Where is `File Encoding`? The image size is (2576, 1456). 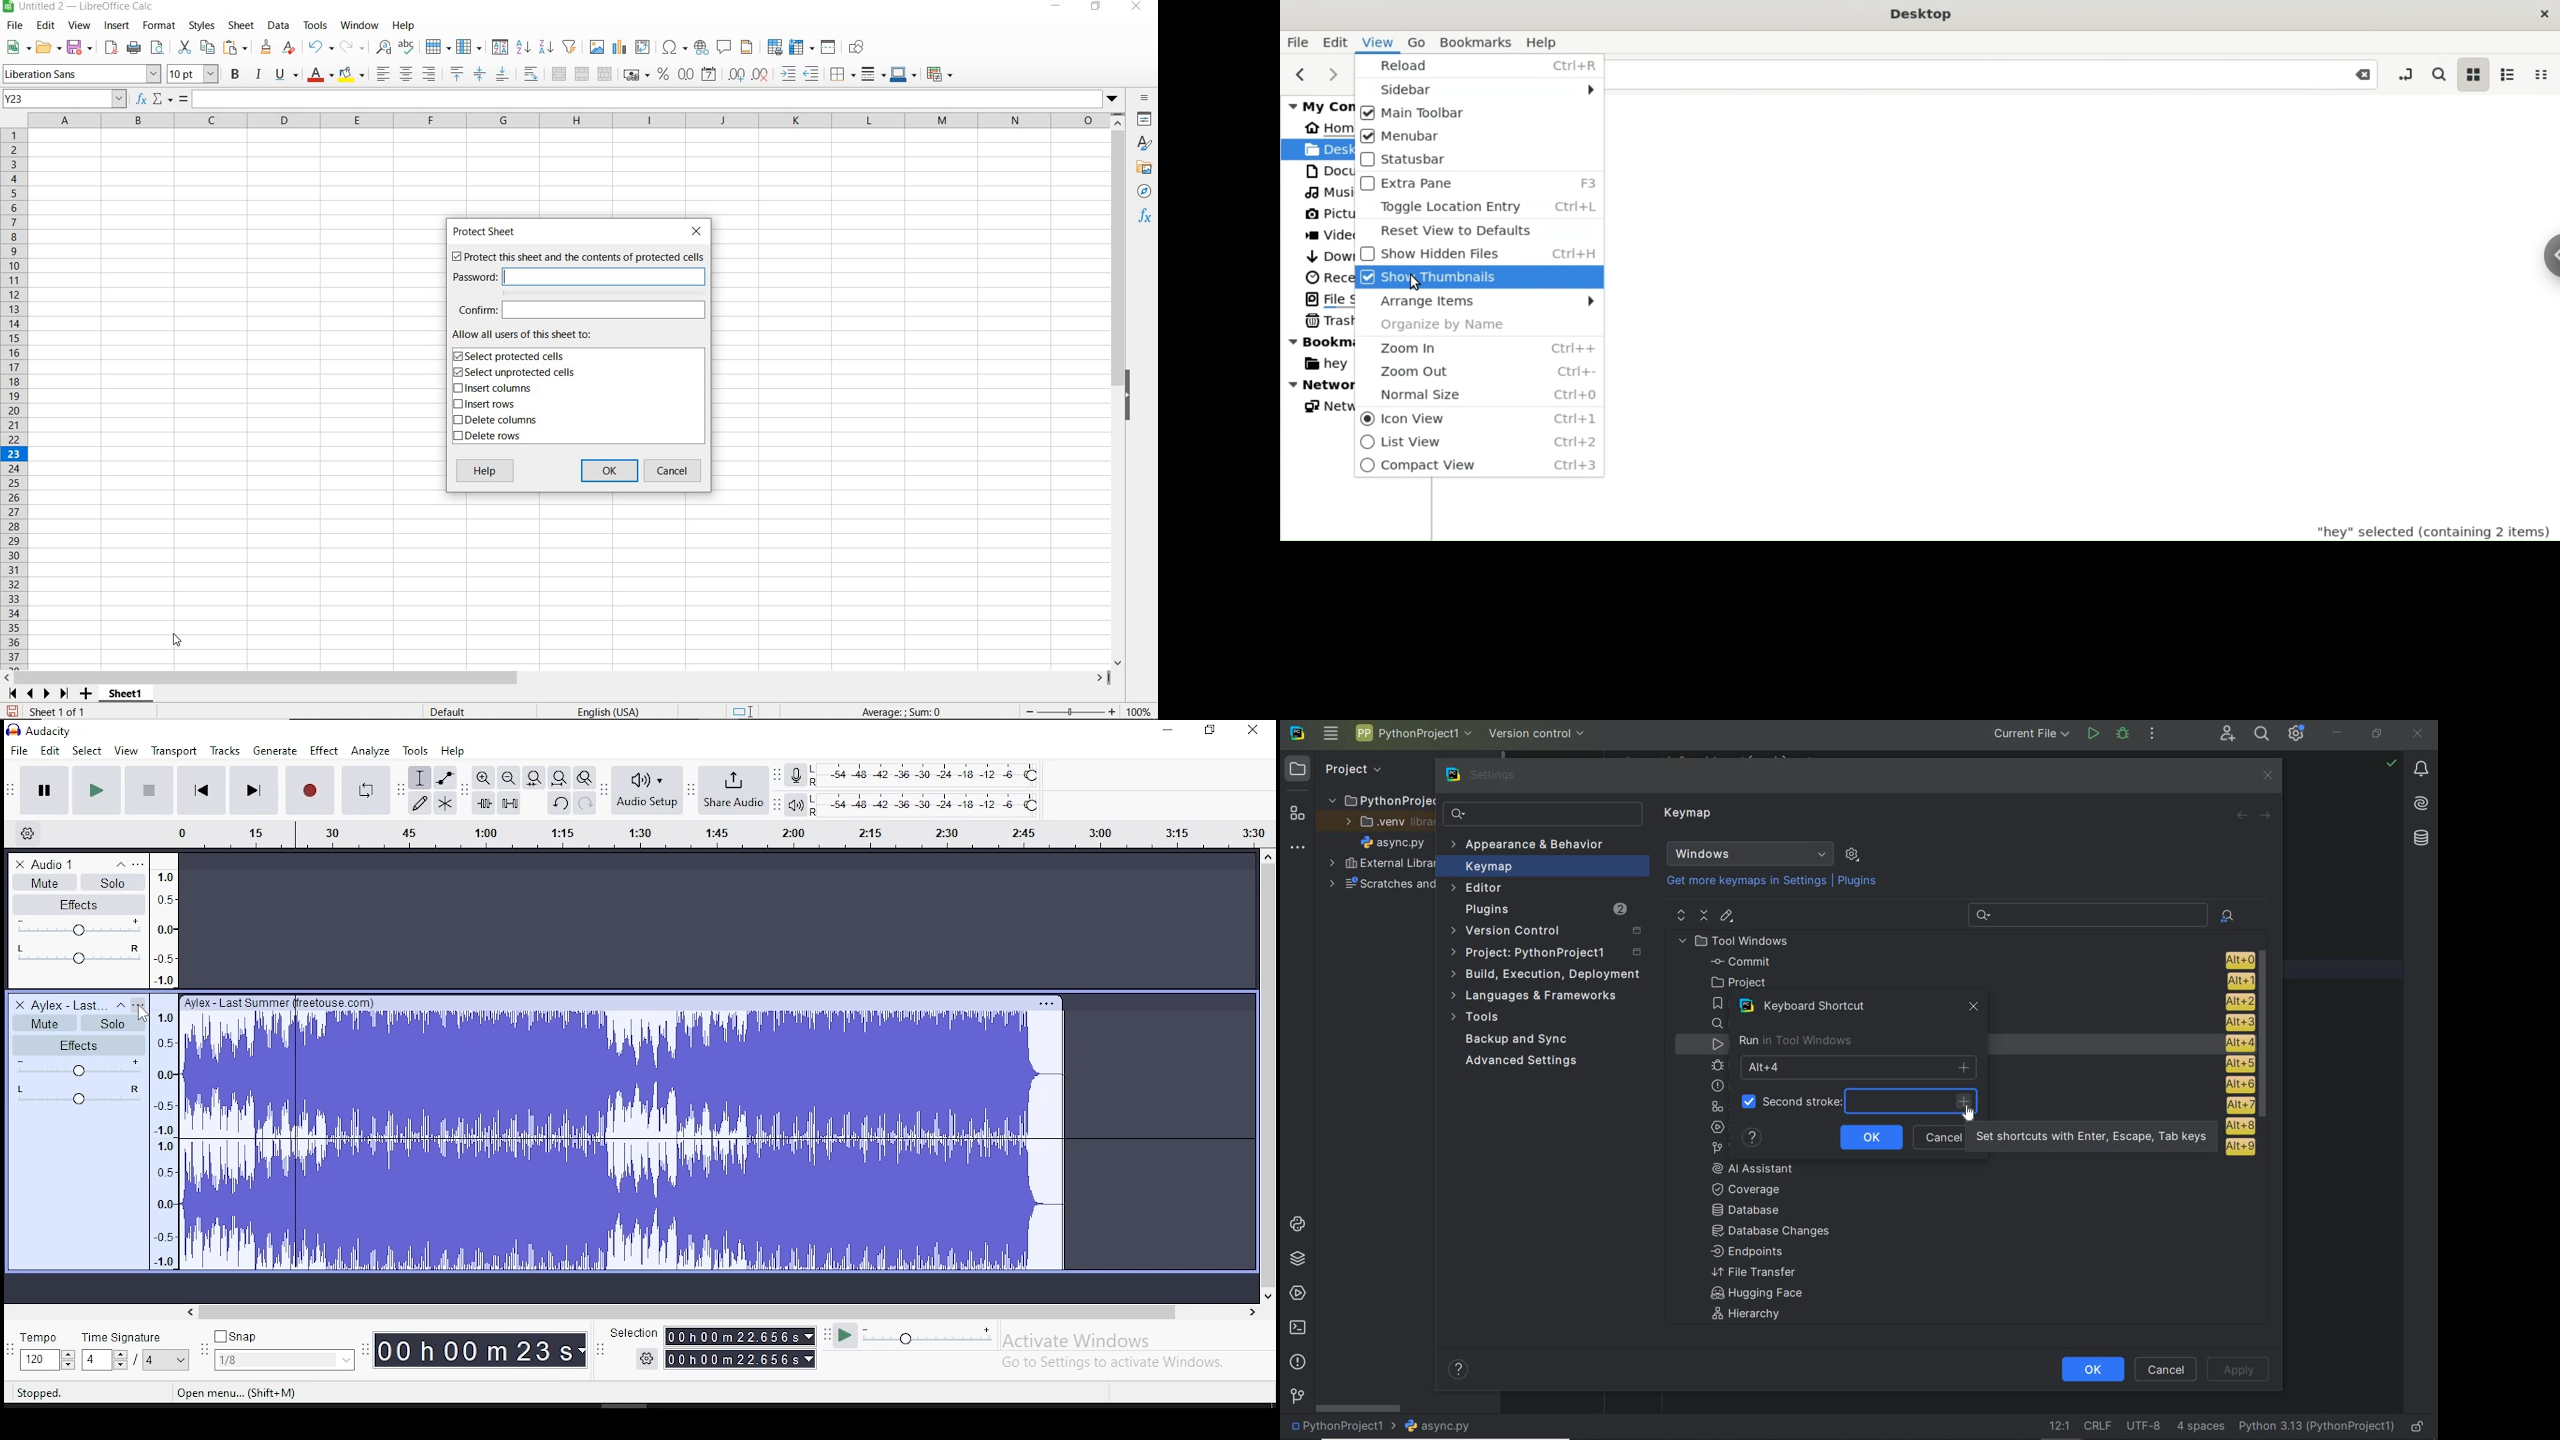
File Encoding is located at coordinates (2145, 1427).